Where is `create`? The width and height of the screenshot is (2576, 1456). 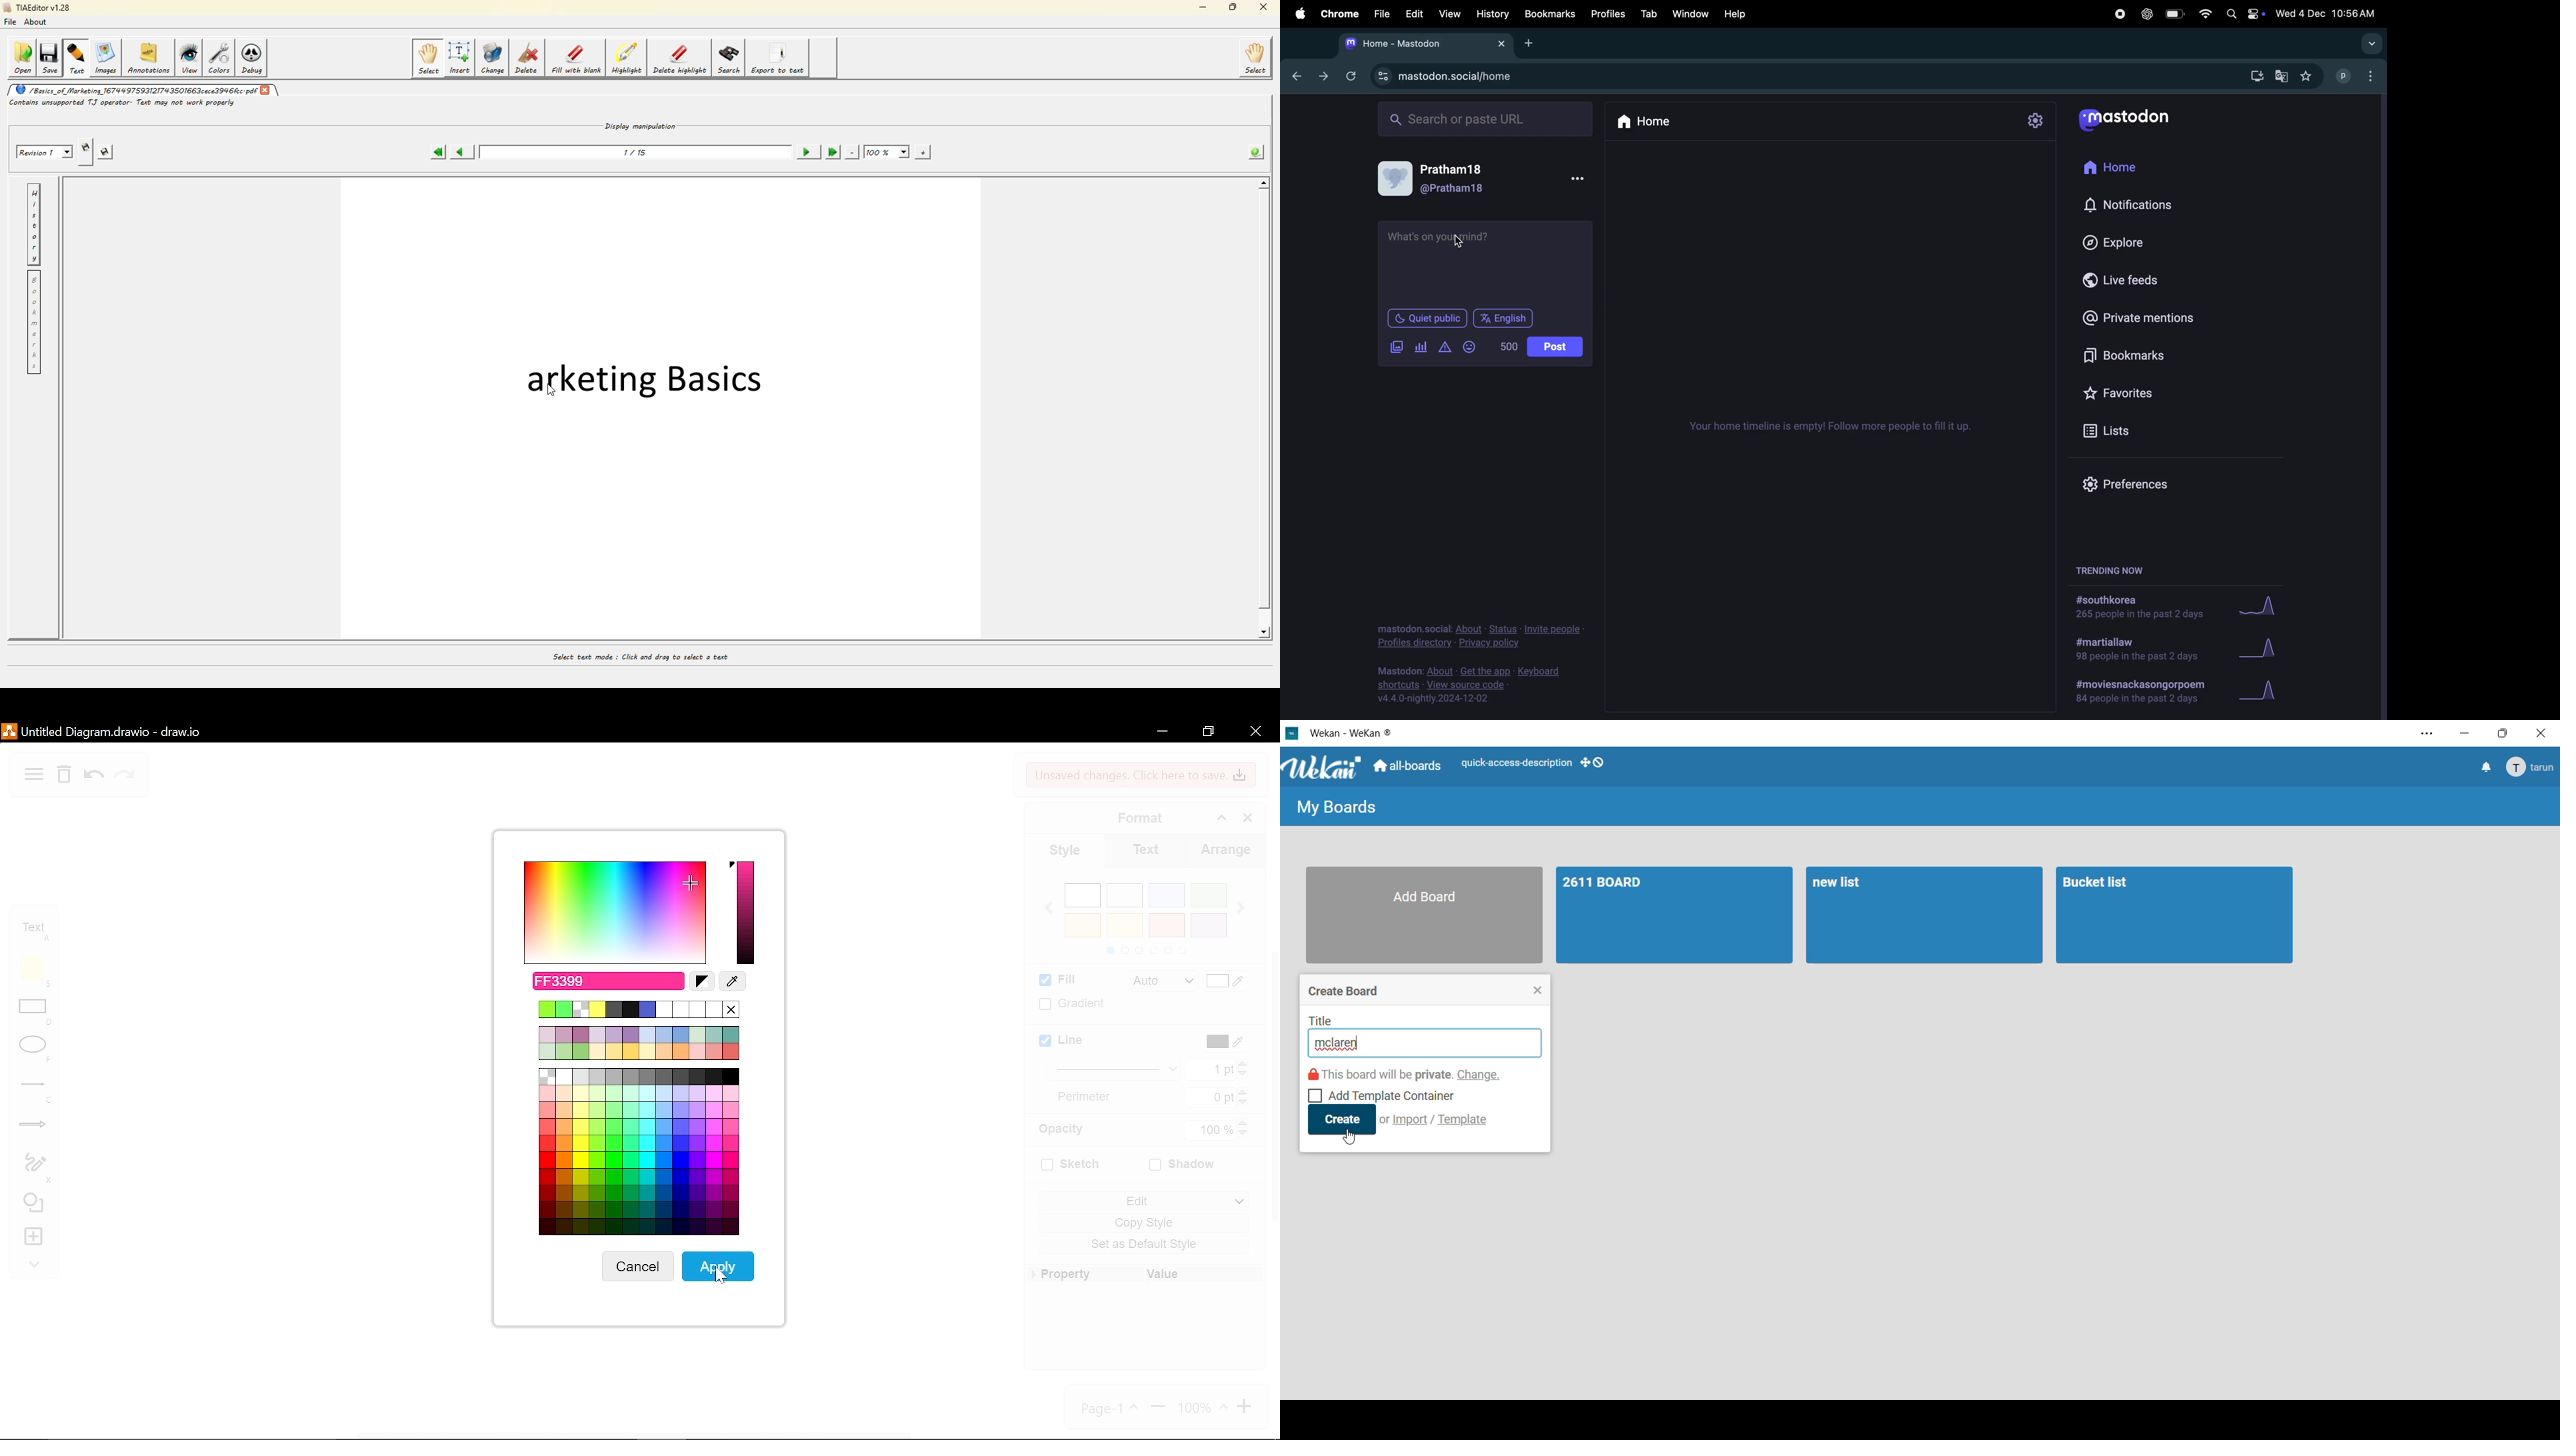 create is located at coordinates (1341, 1120).